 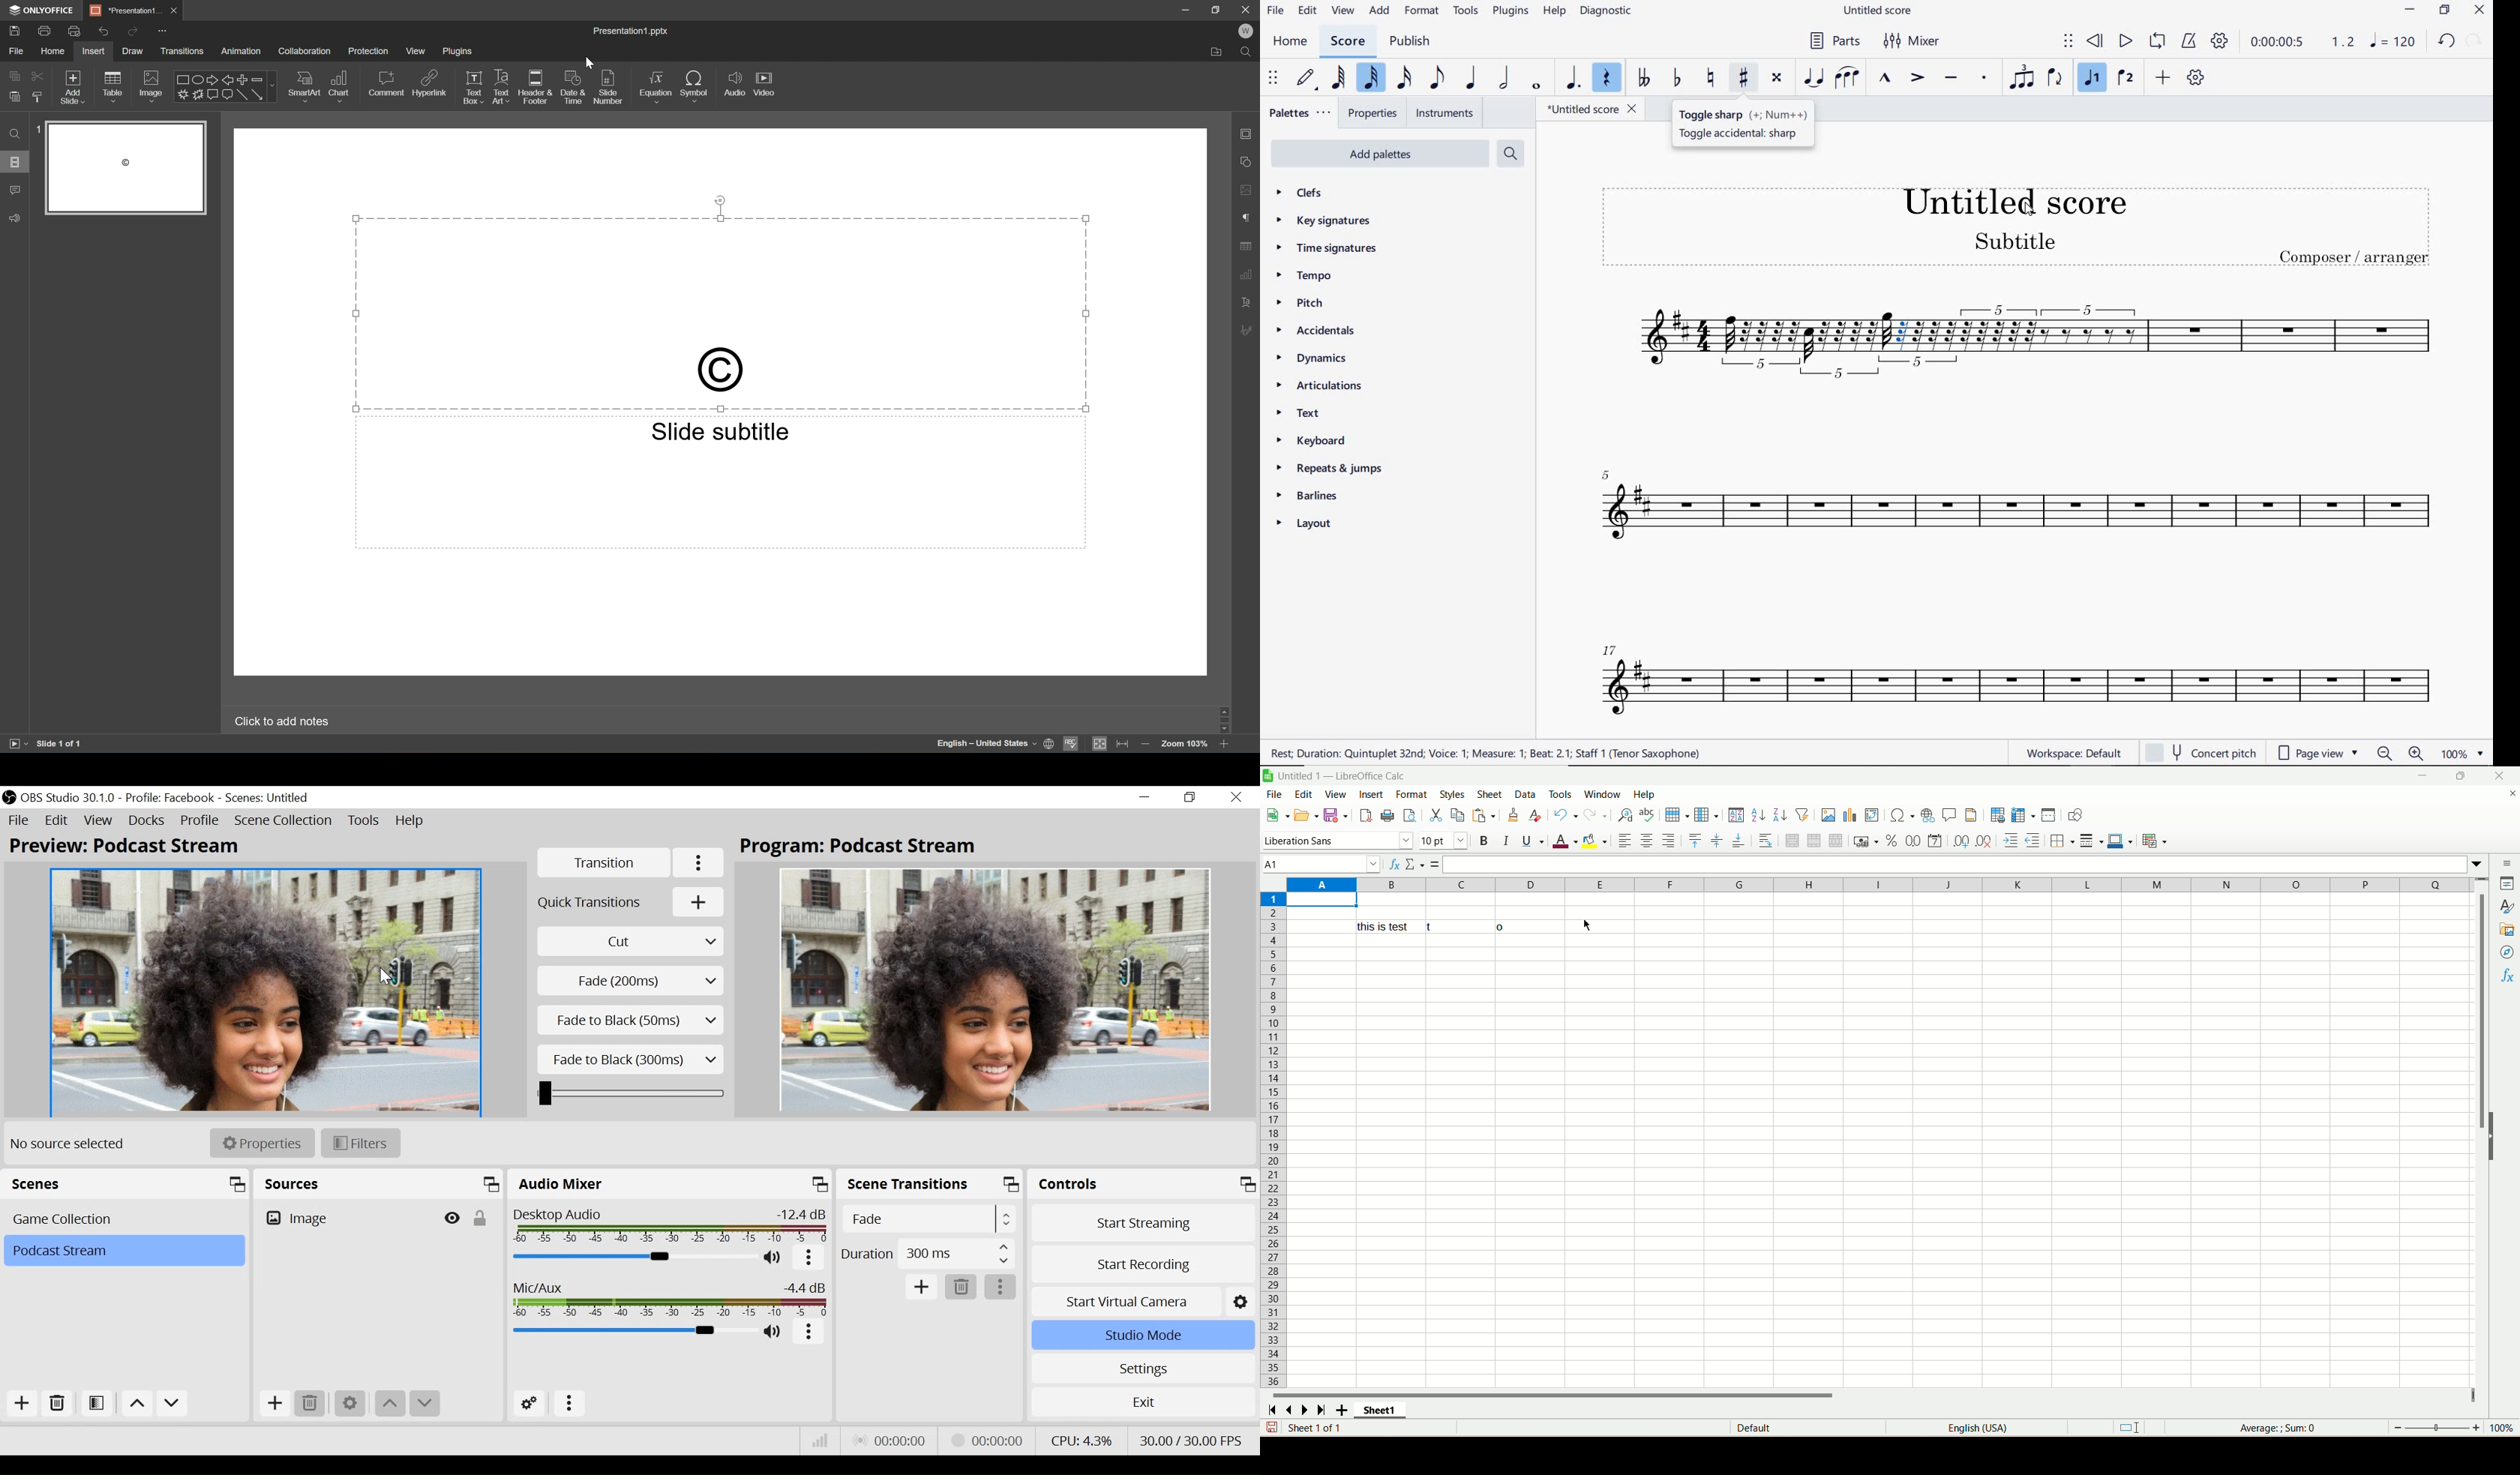 What do you see at coordinates (529, 1403) in the screenshot?
I see `Advanced Audio Settings` at bounding box center [529, 1403].